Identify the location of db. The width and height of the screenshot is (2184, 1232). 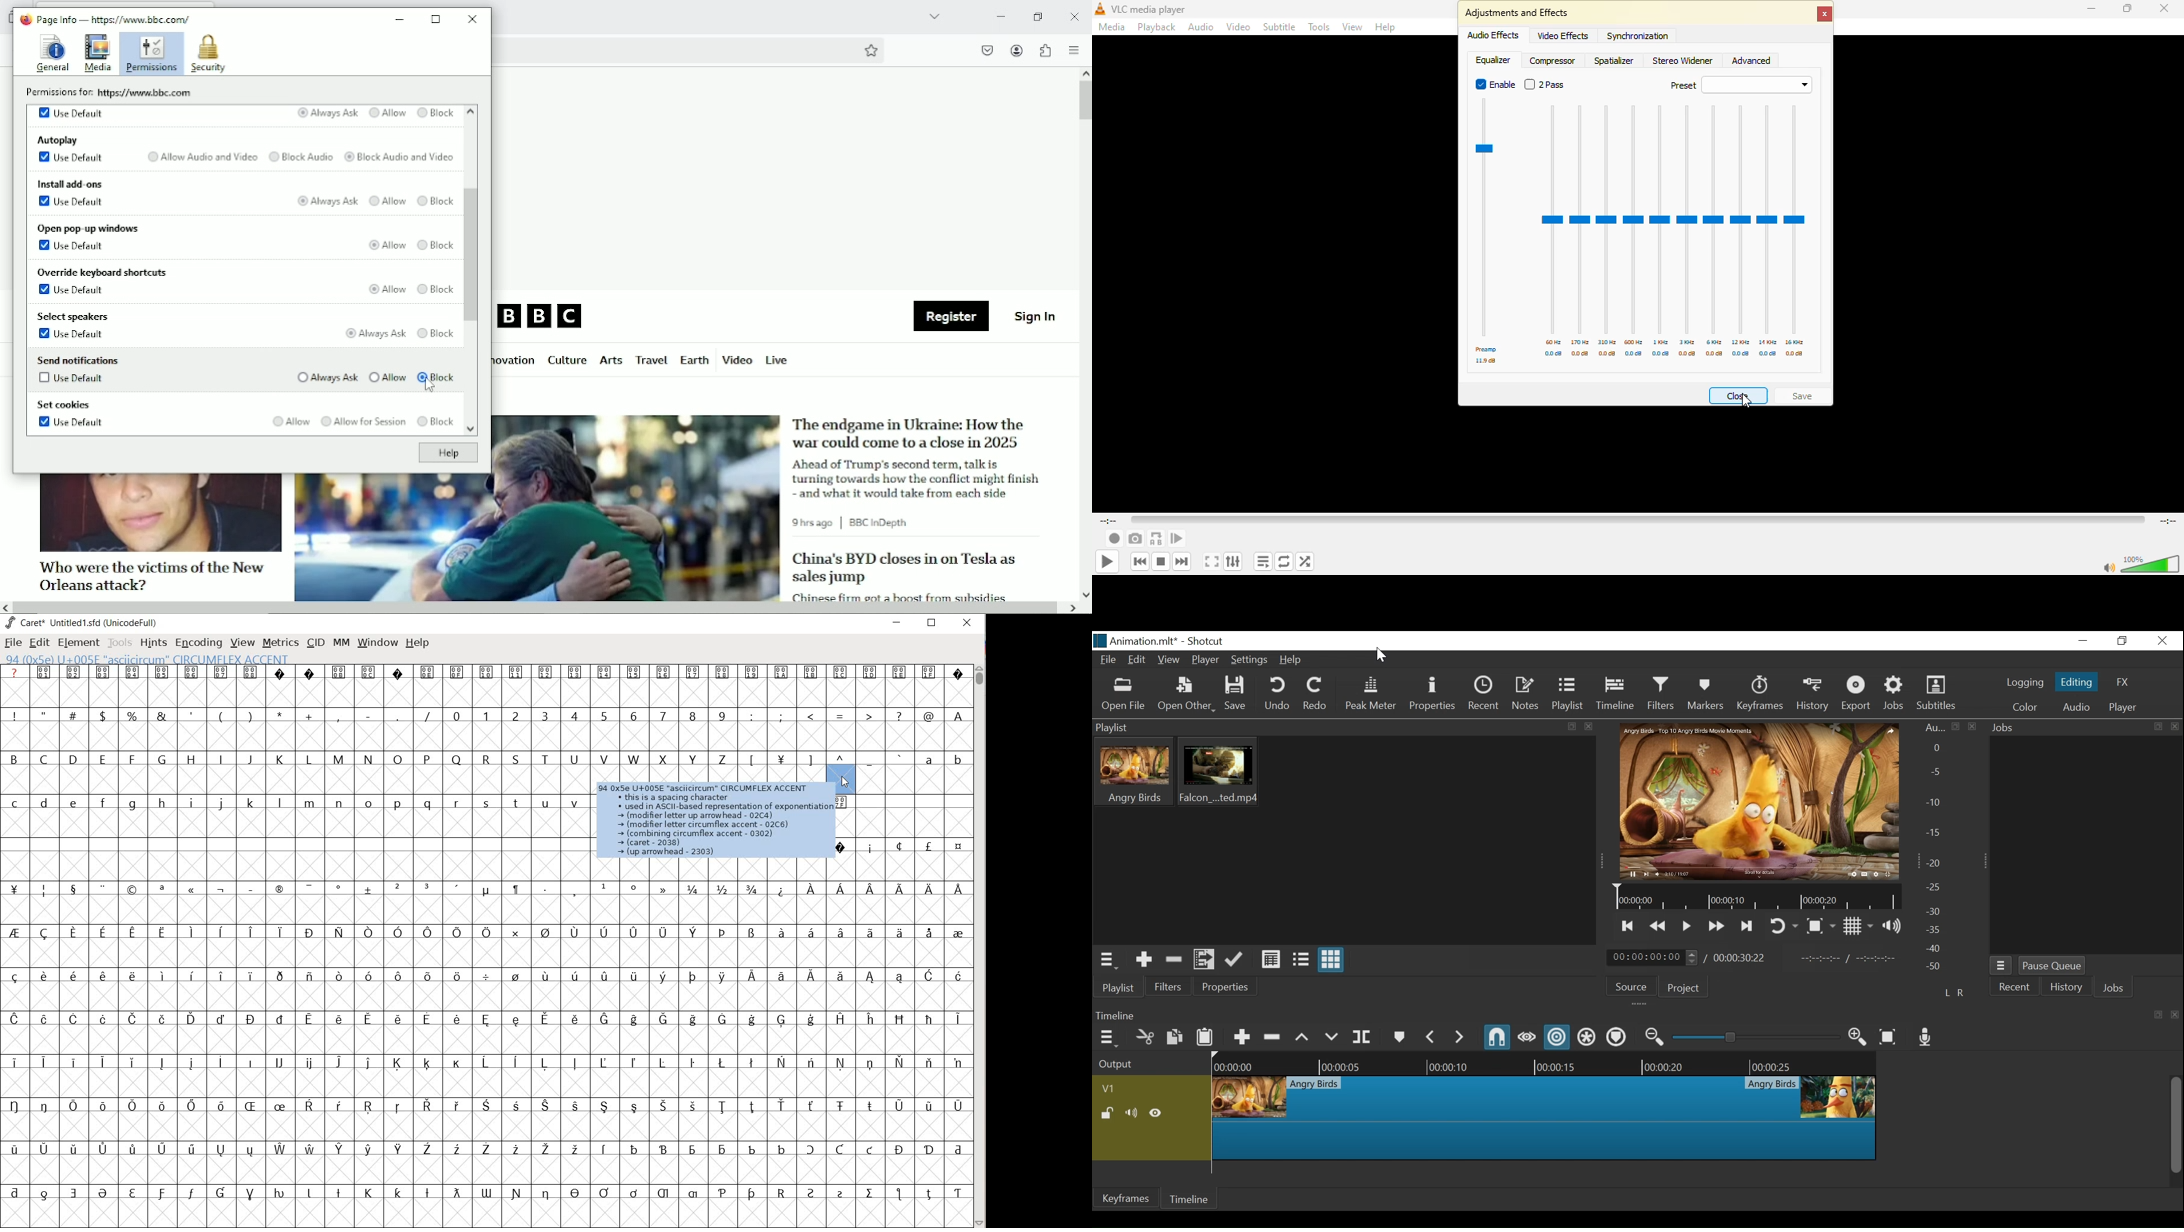
(1768, 354).